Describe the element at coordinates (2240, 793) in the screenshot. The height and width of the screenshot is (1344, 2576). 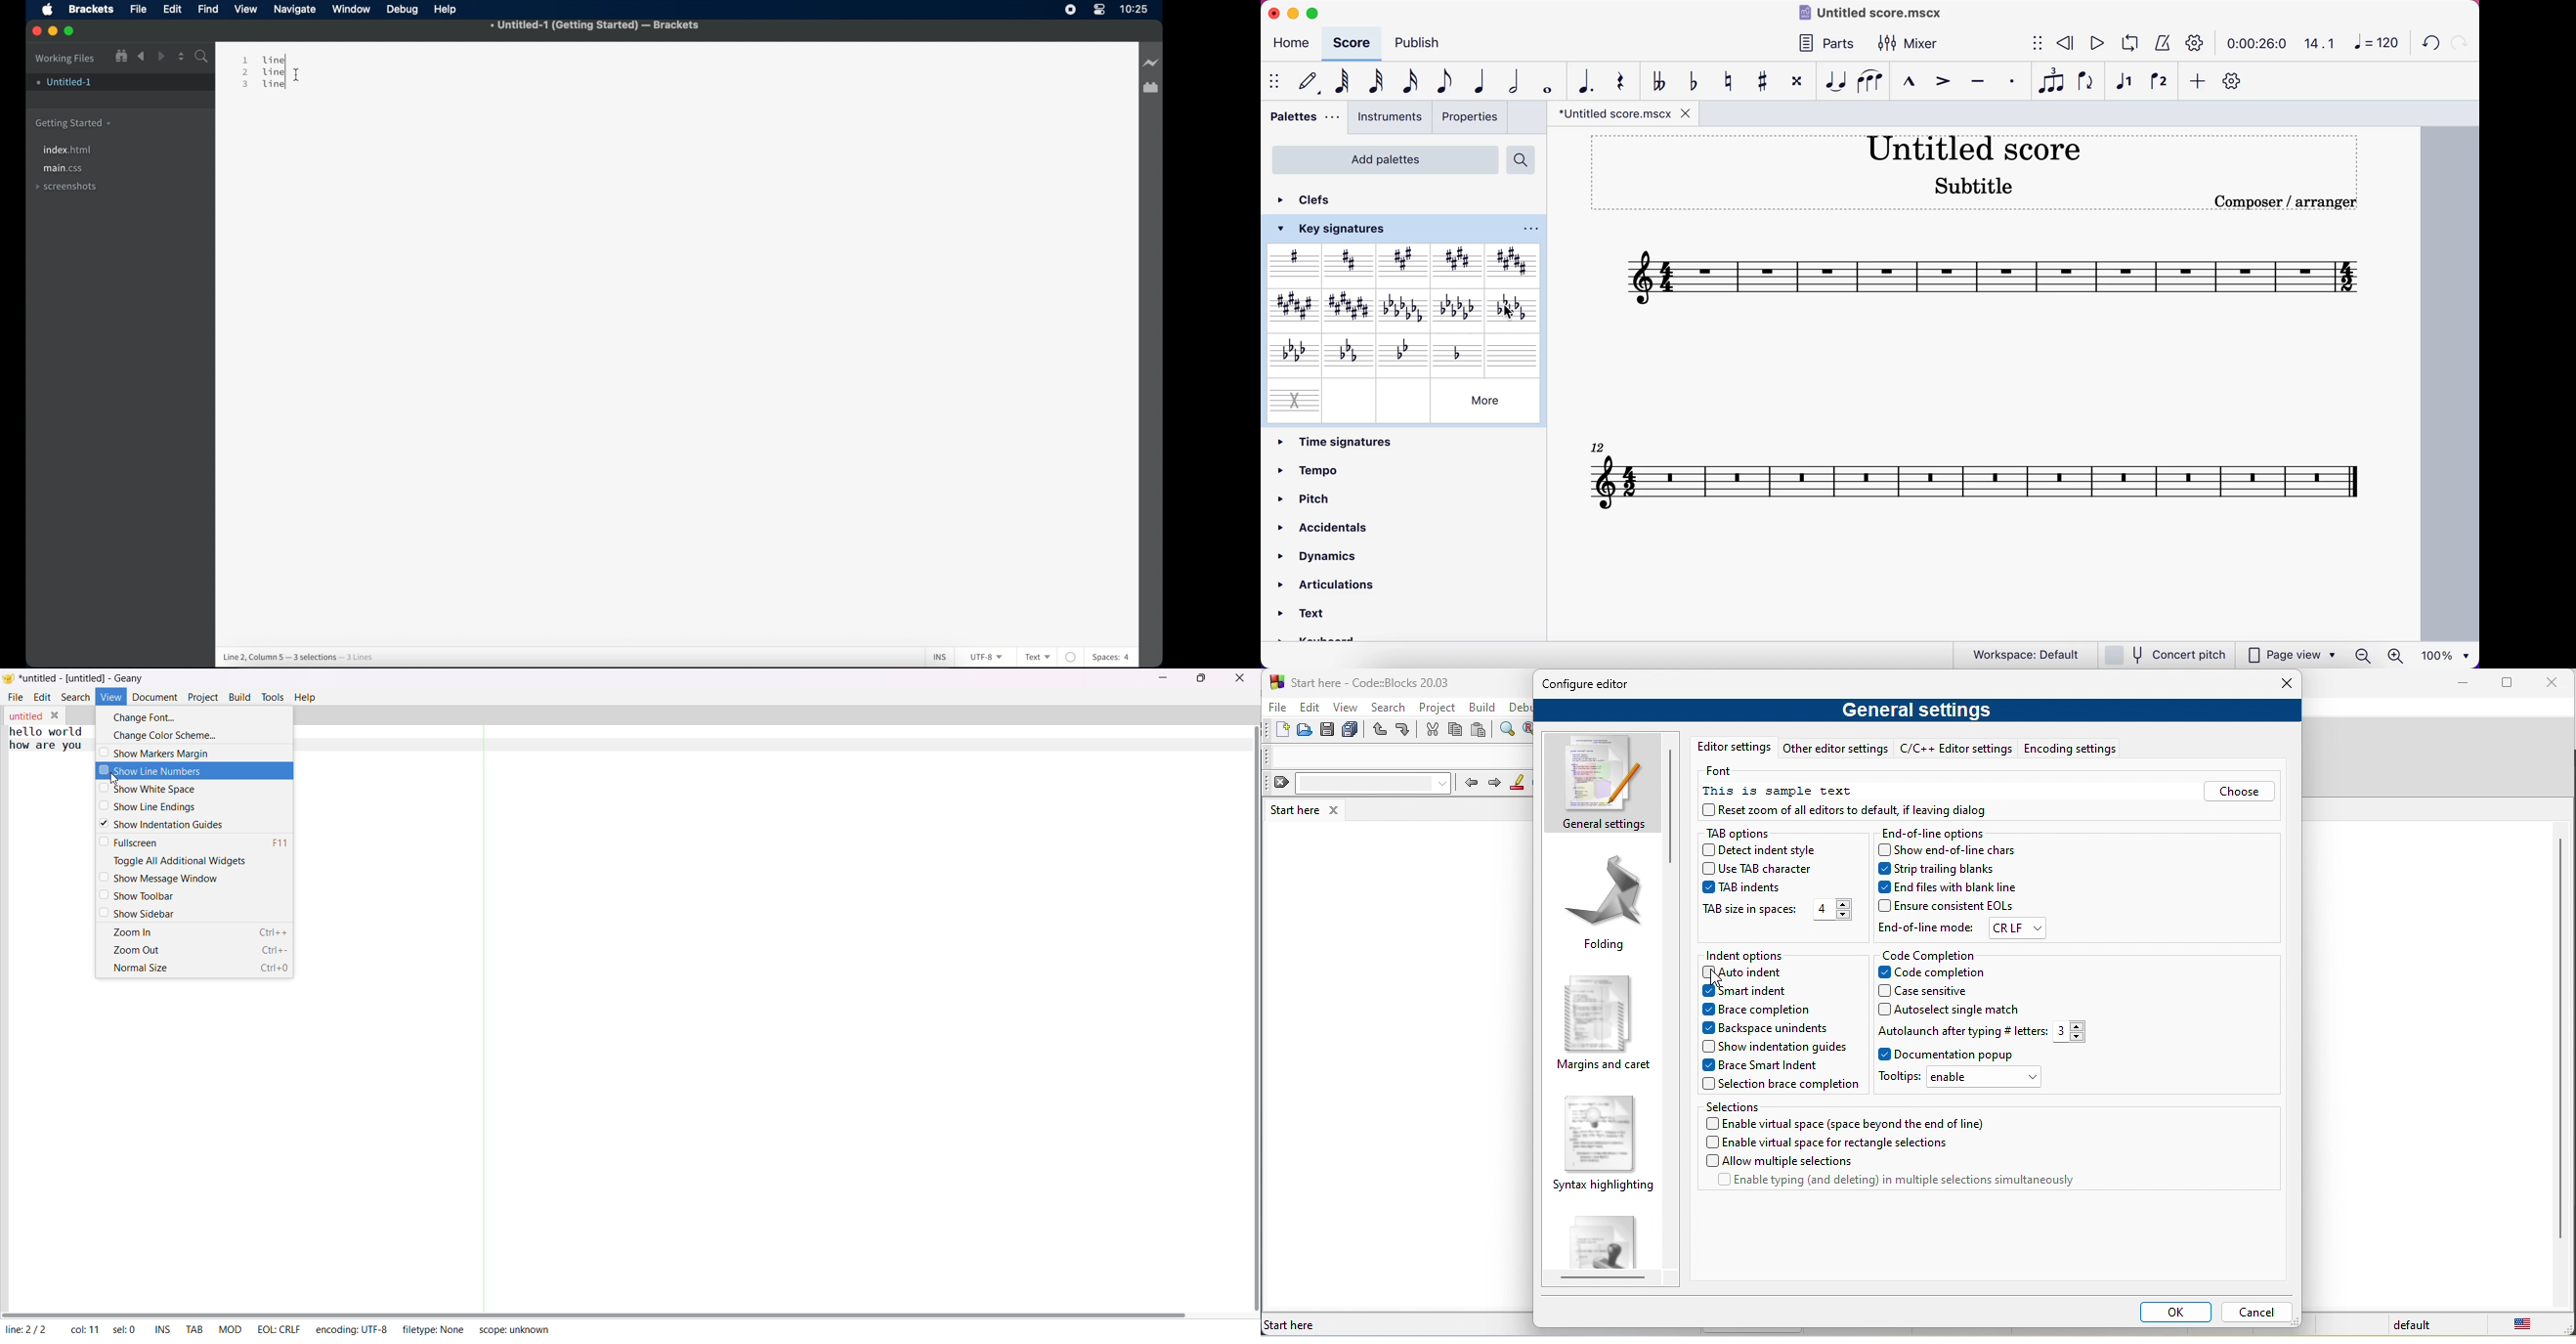
I see `choose` at that location.